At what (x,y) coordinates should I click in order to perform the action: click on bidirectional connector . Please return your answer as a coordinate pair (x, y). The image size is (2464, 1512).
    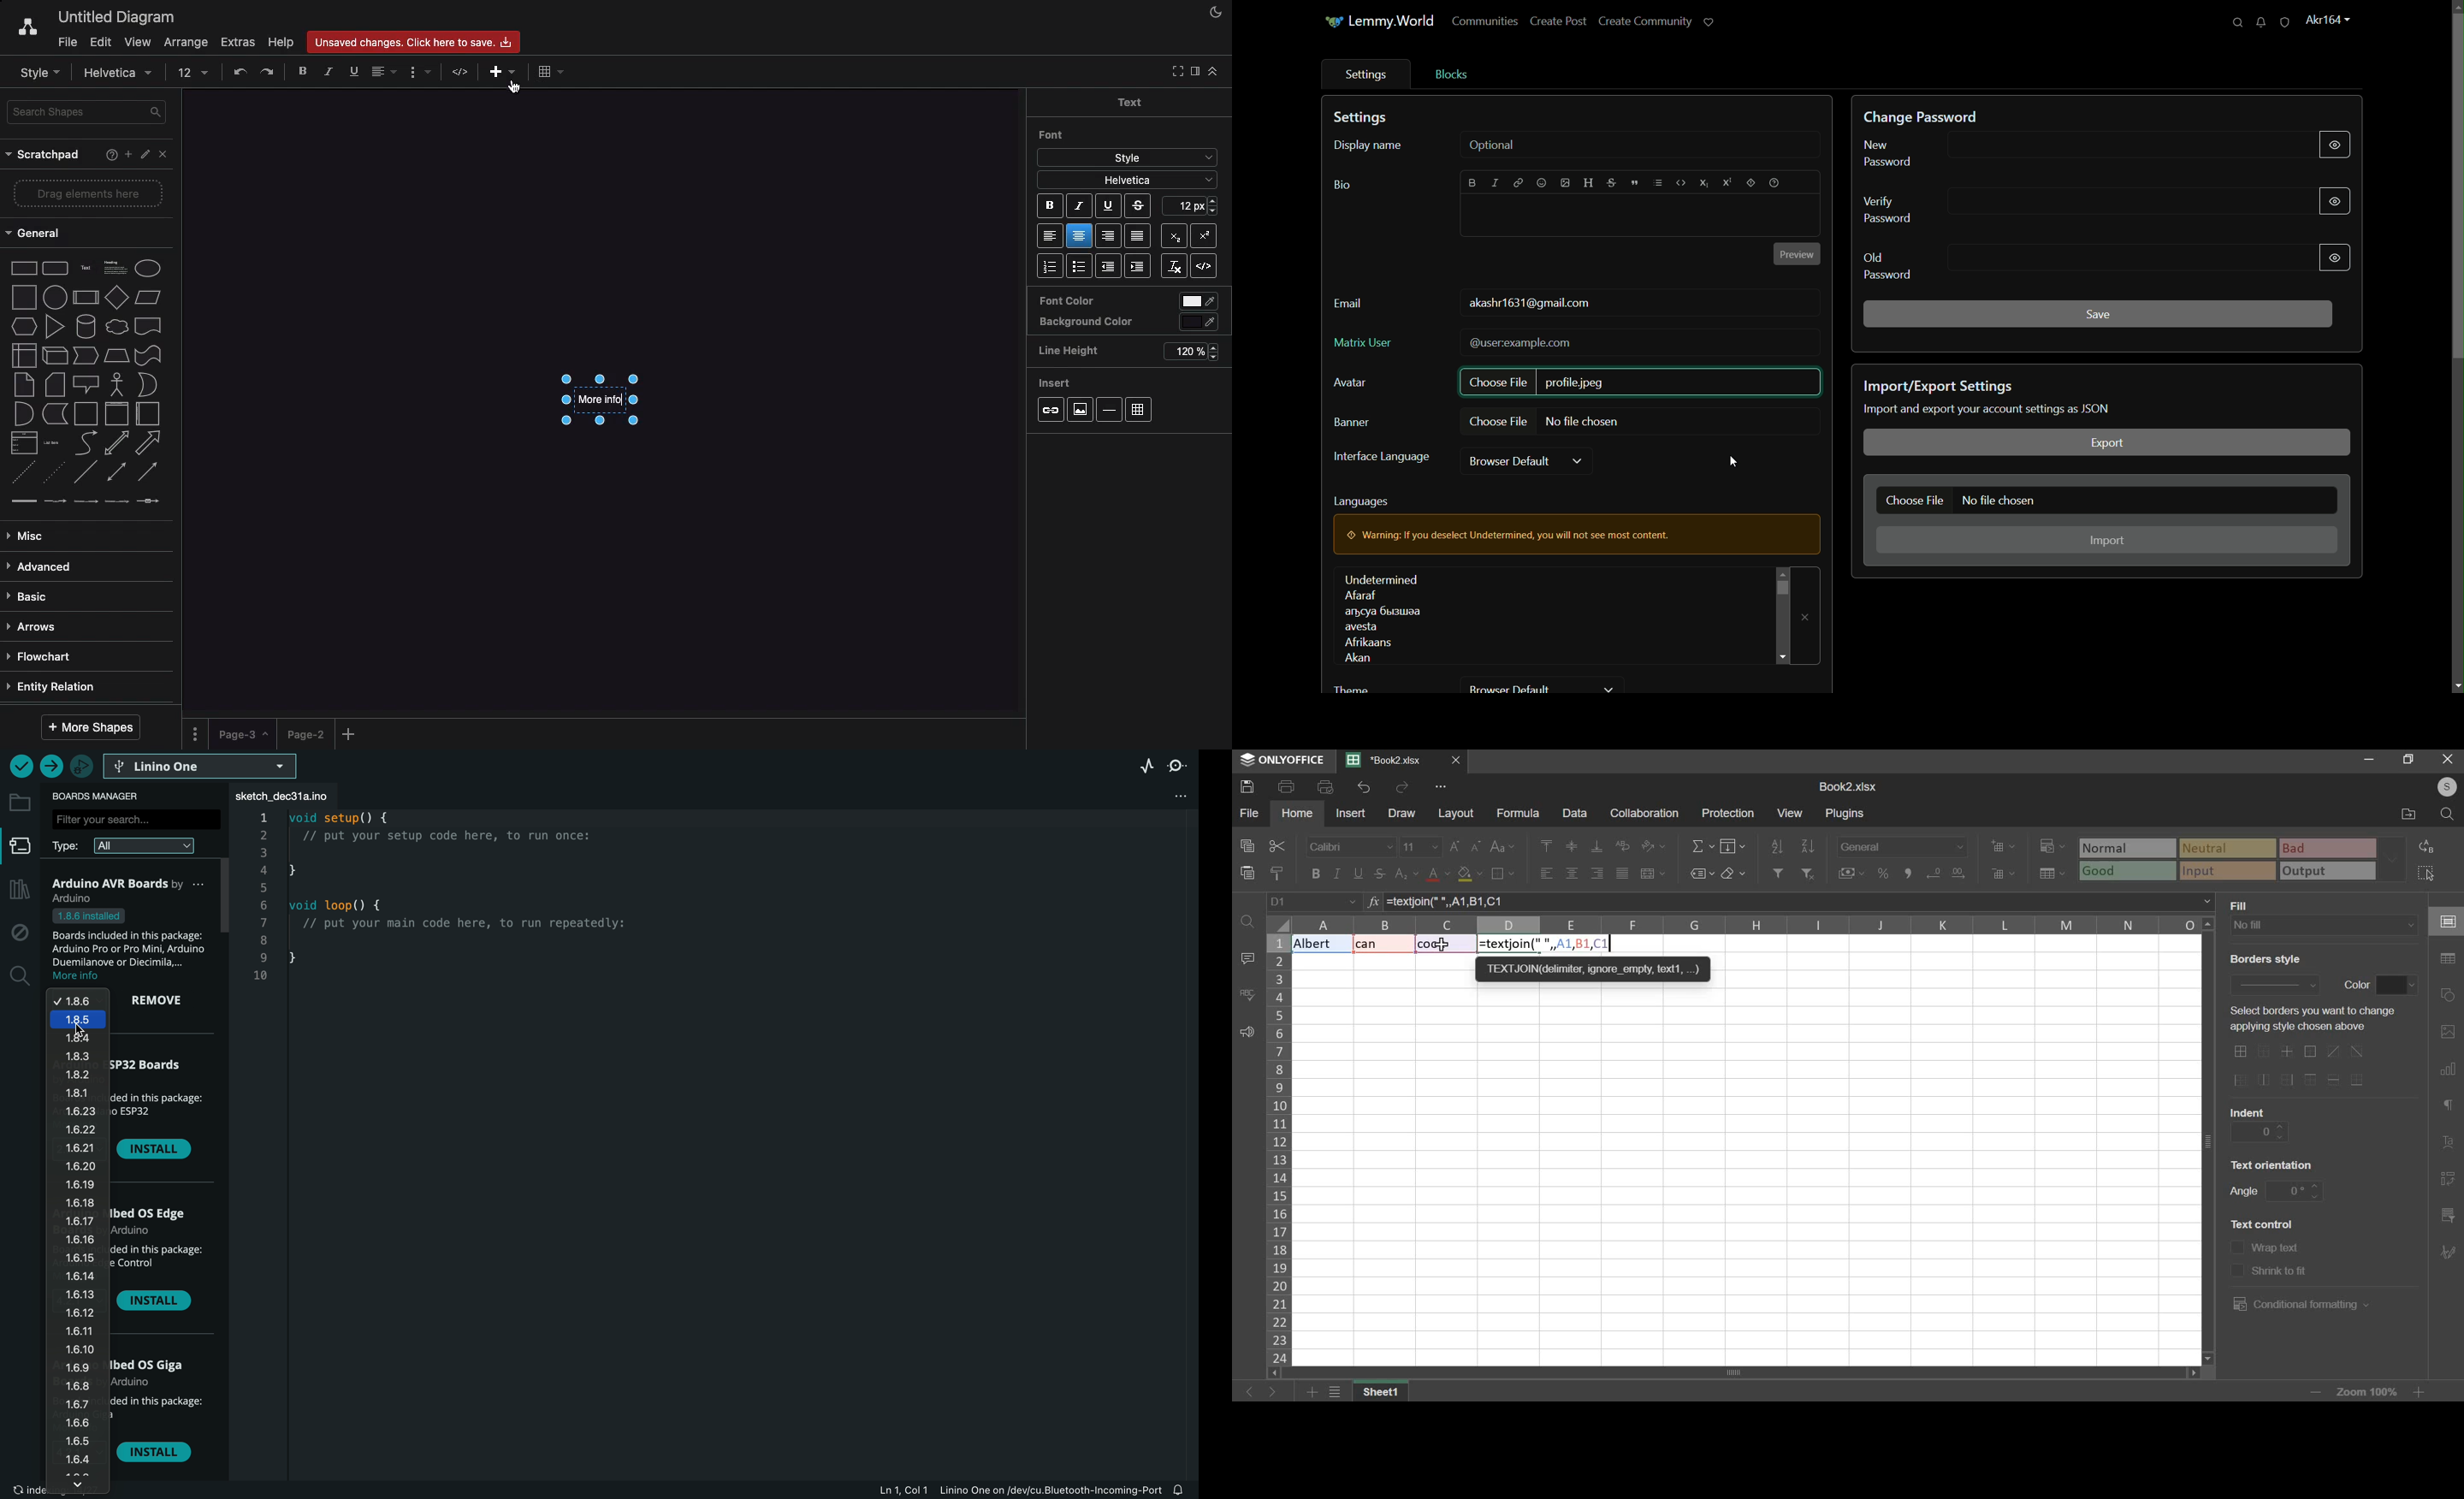
    Looking at the image, I should click on (116, 471).